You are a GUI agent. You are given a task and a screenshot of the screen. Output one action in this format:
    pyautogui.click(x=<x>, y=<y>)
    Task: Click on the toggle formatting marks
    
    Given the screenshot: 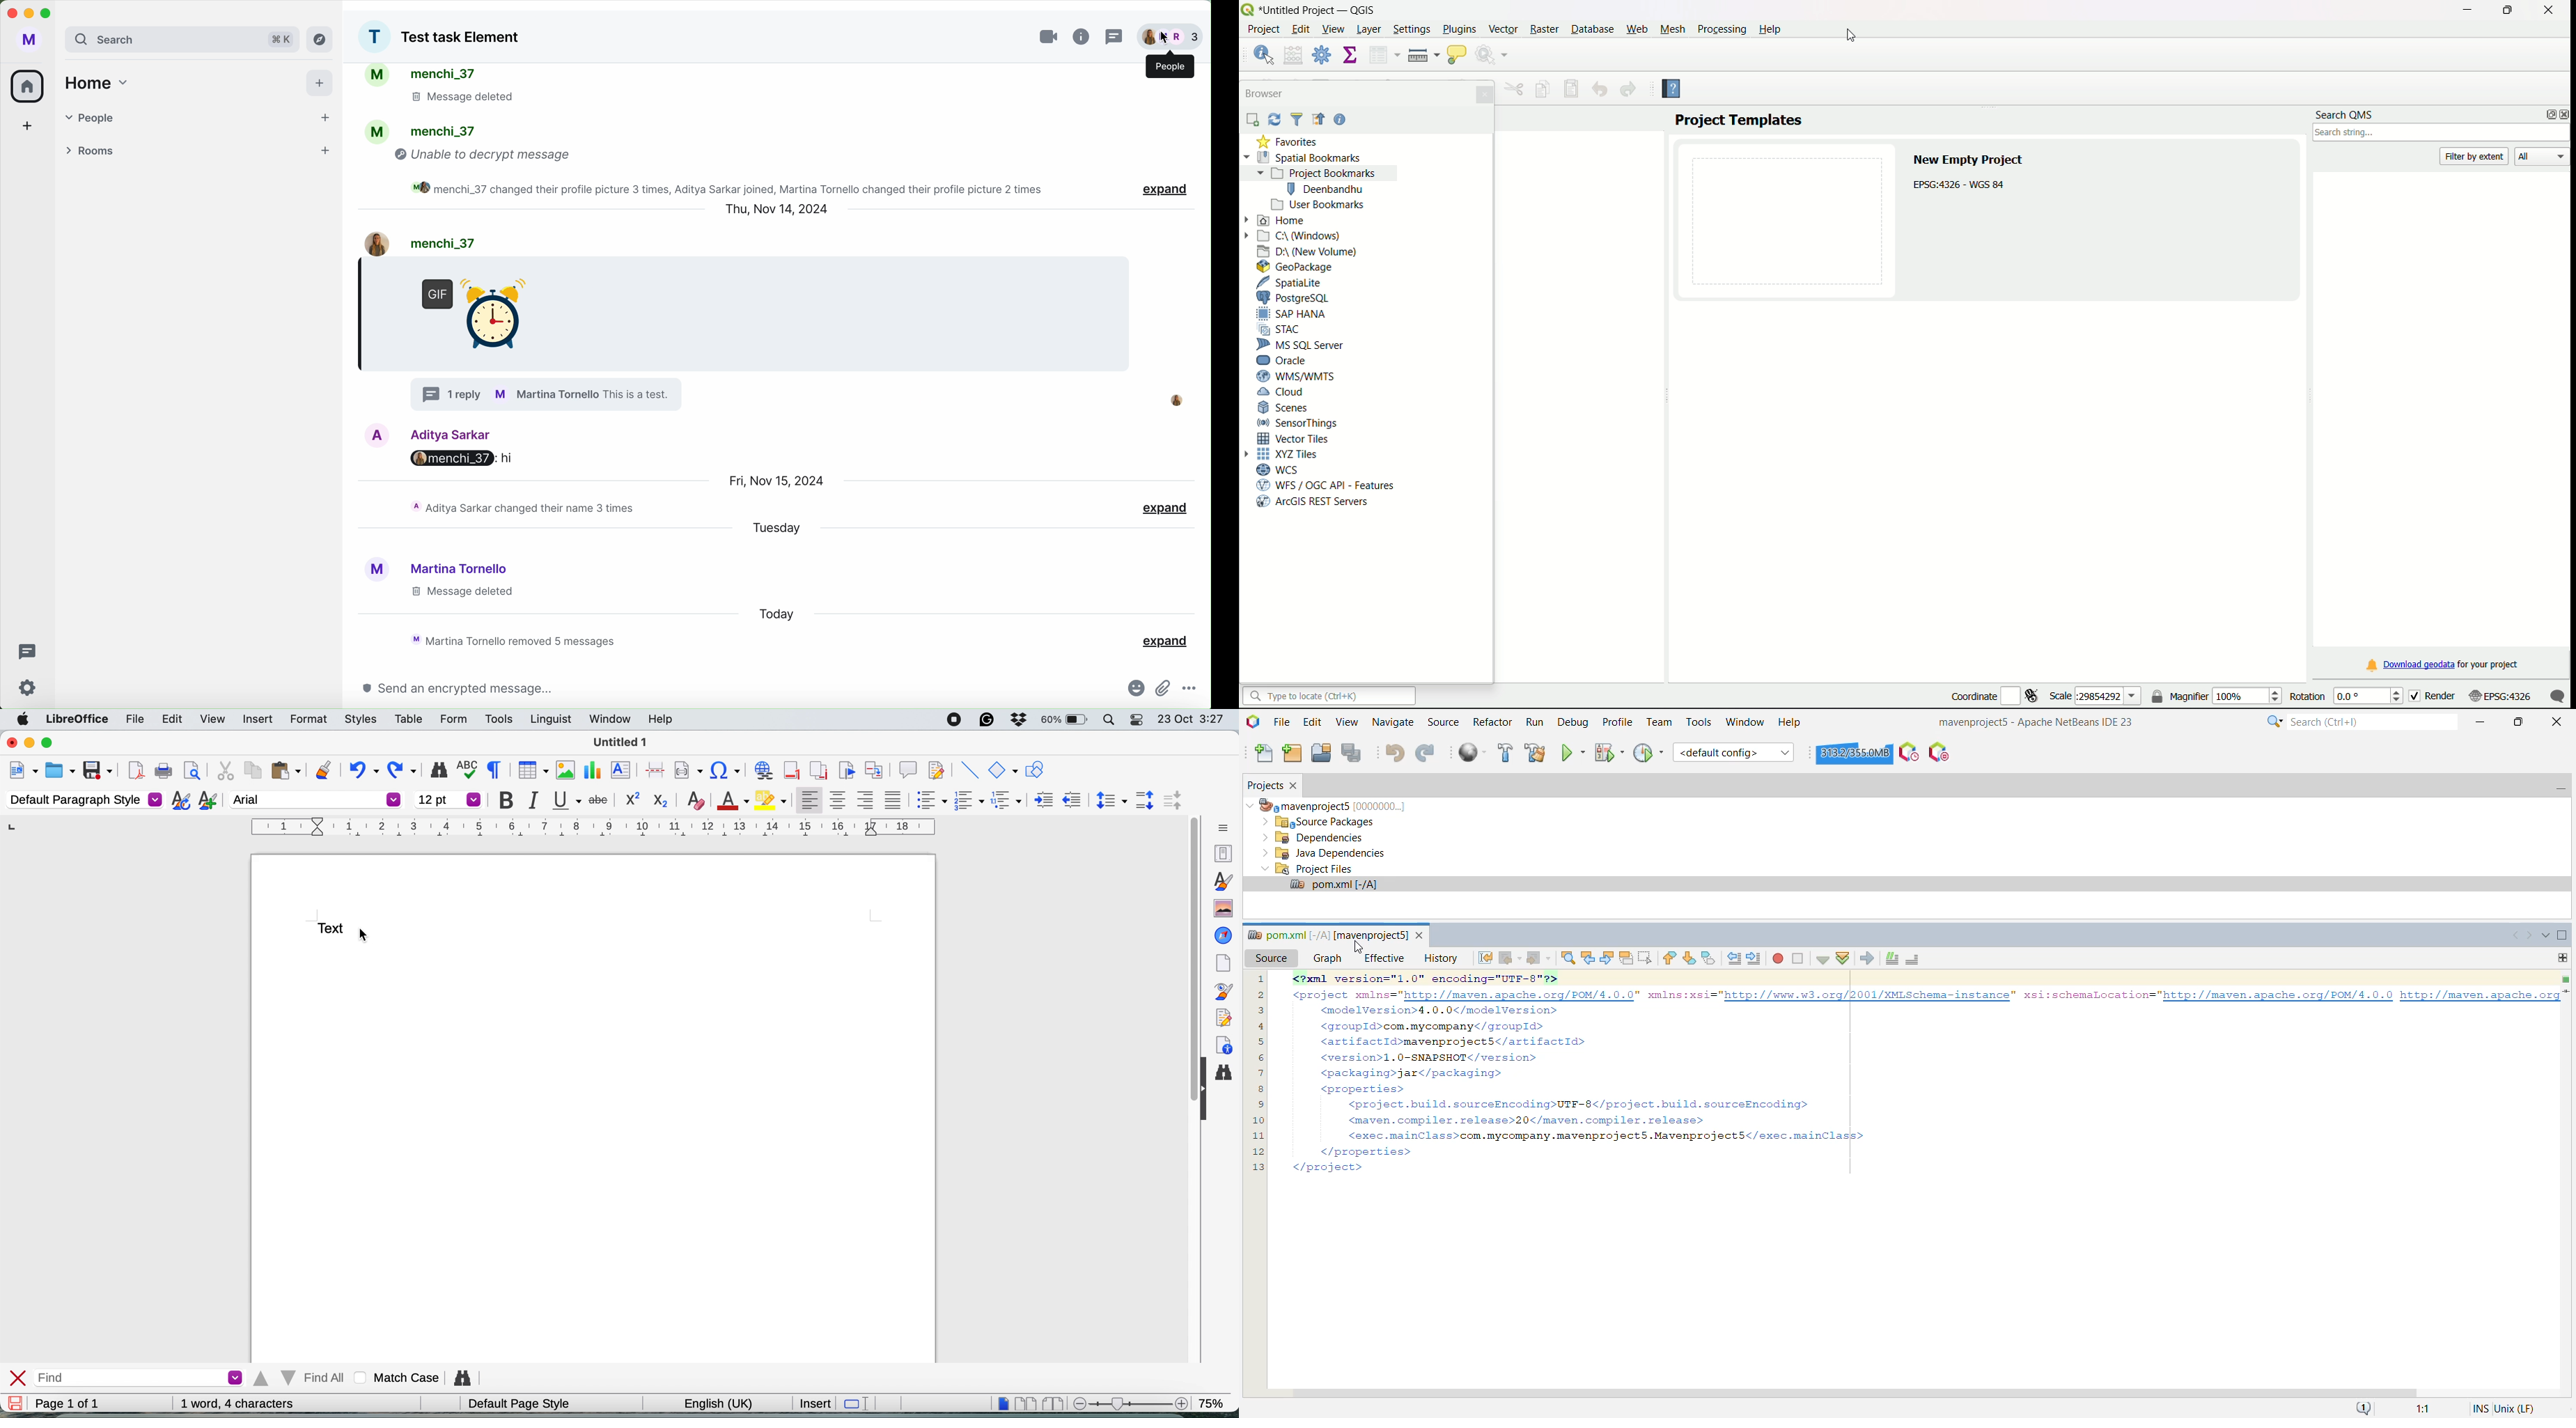 What is the action you would take?
    pyautogui.click(x=493, y=770)
    